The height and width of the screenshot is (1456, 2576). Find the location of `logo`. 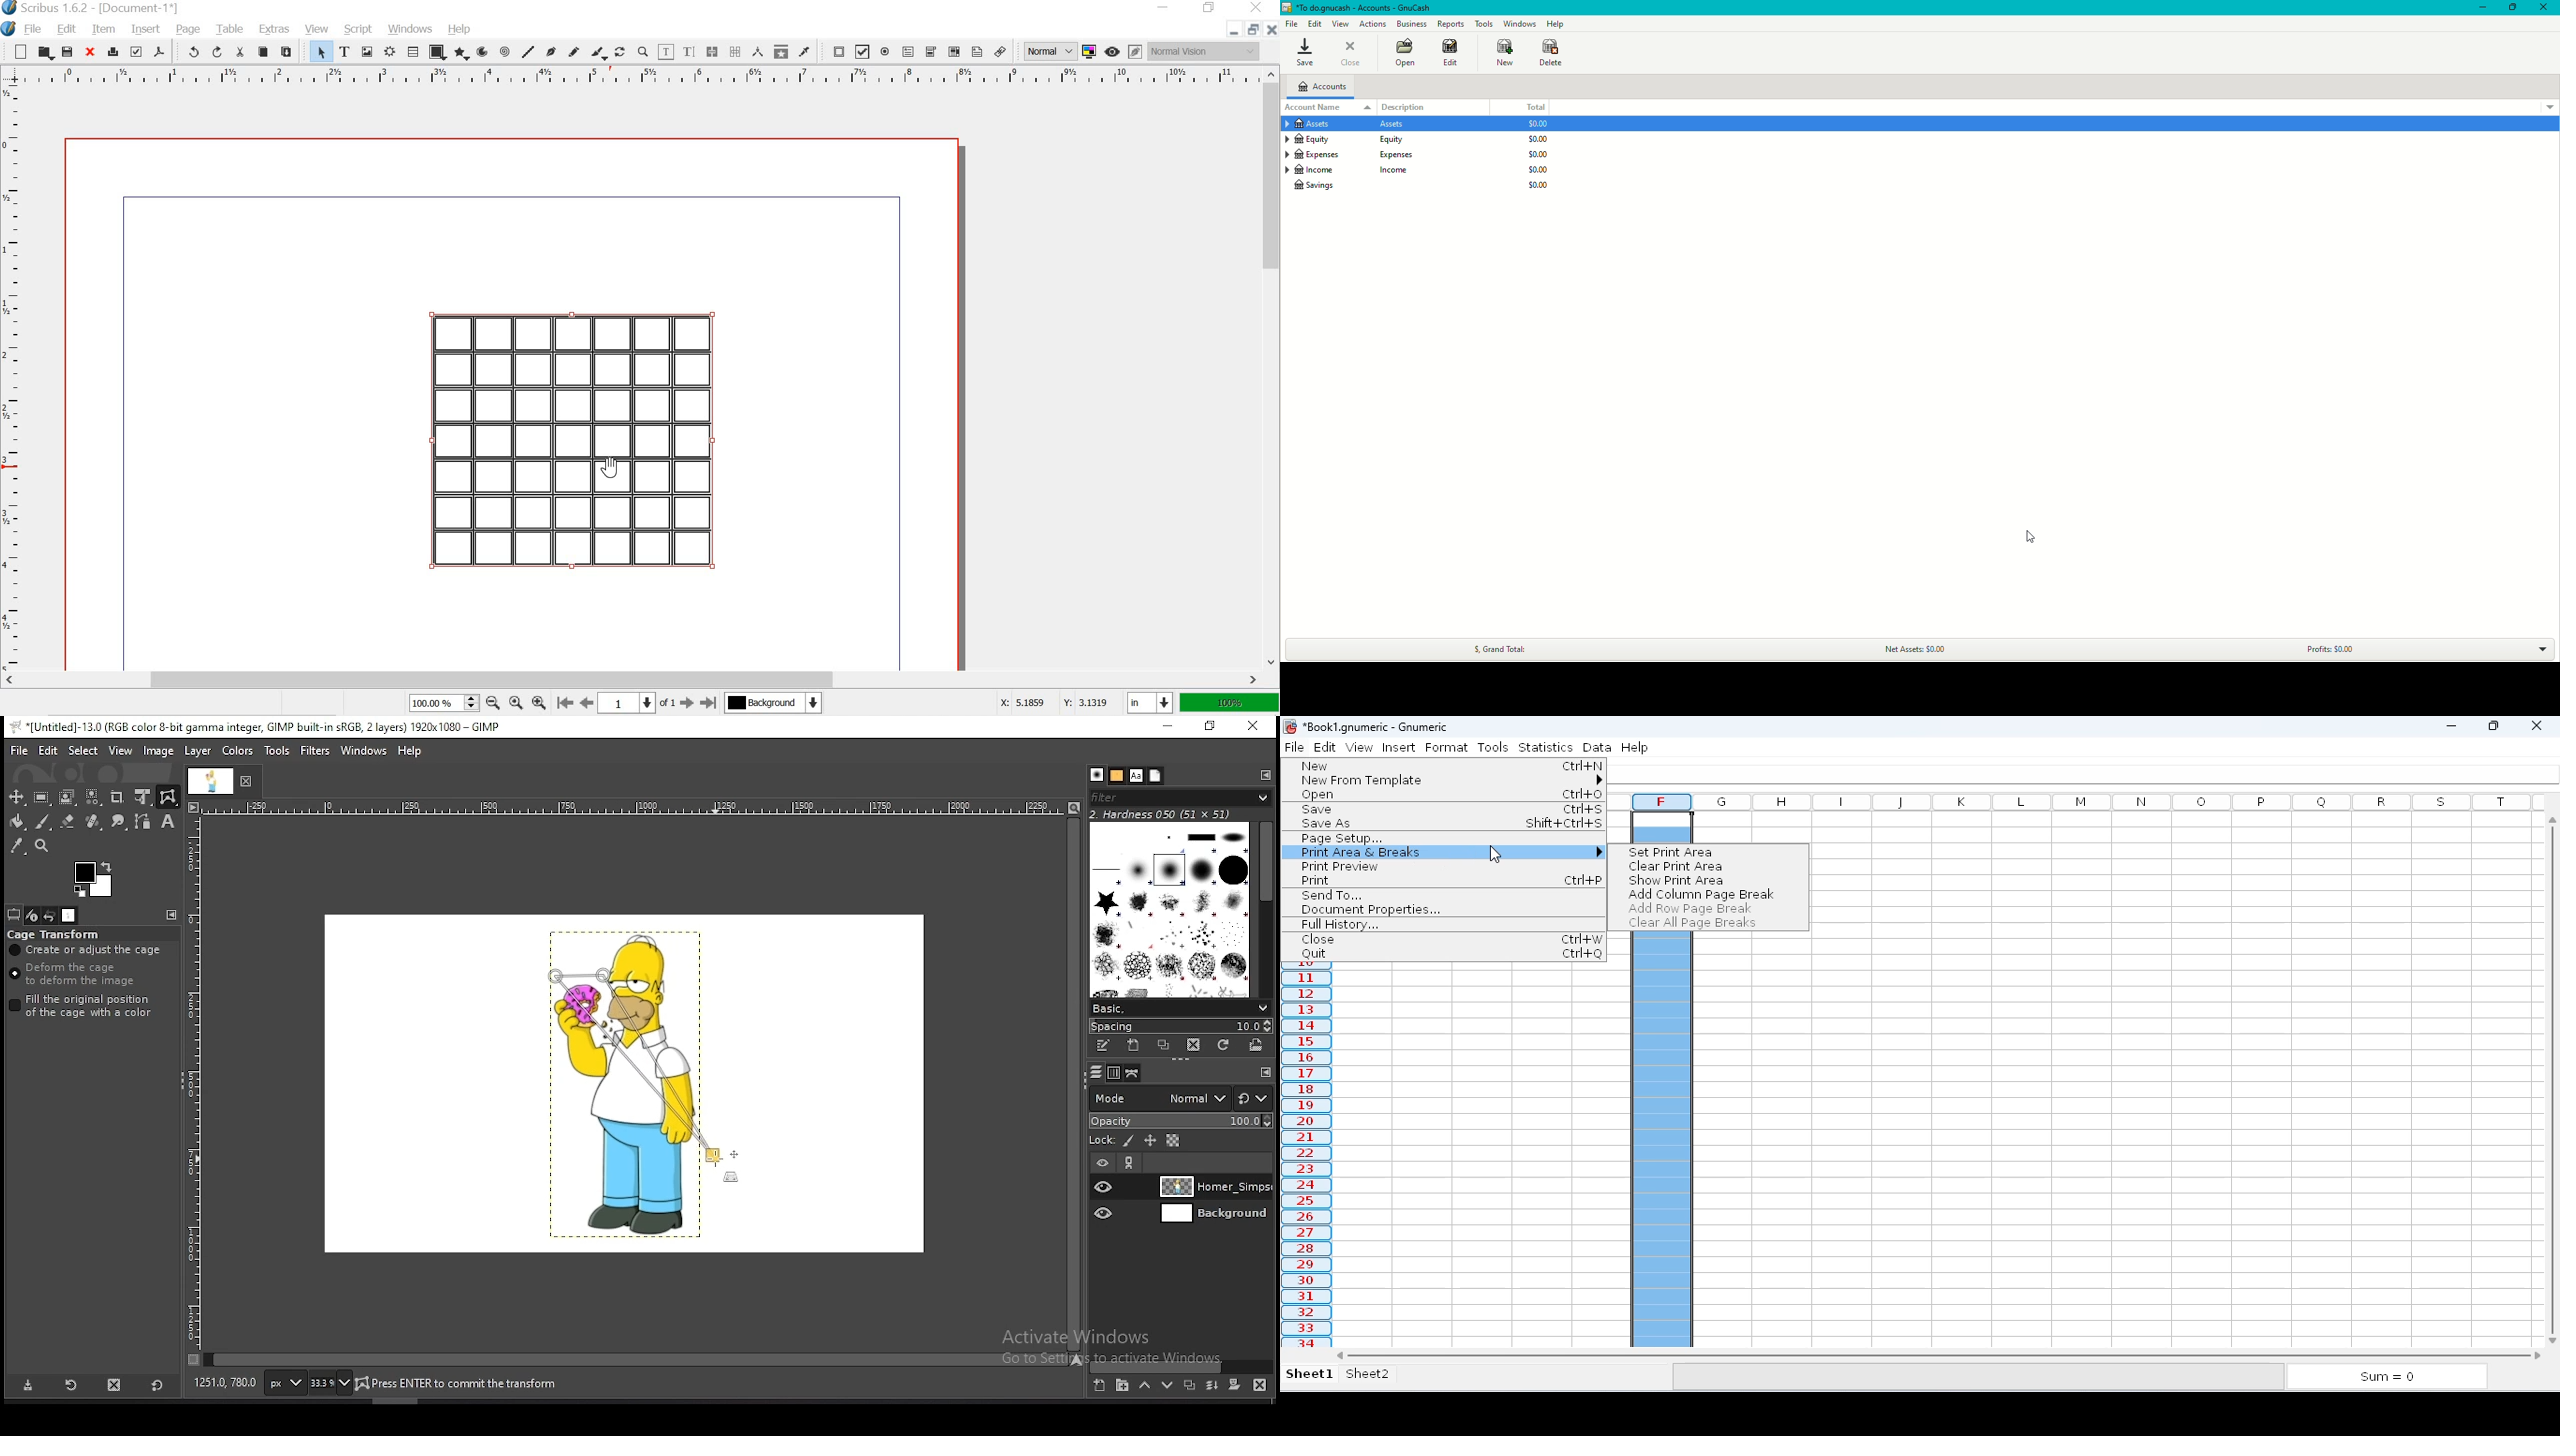

logo is located at coordinates (7, 29).